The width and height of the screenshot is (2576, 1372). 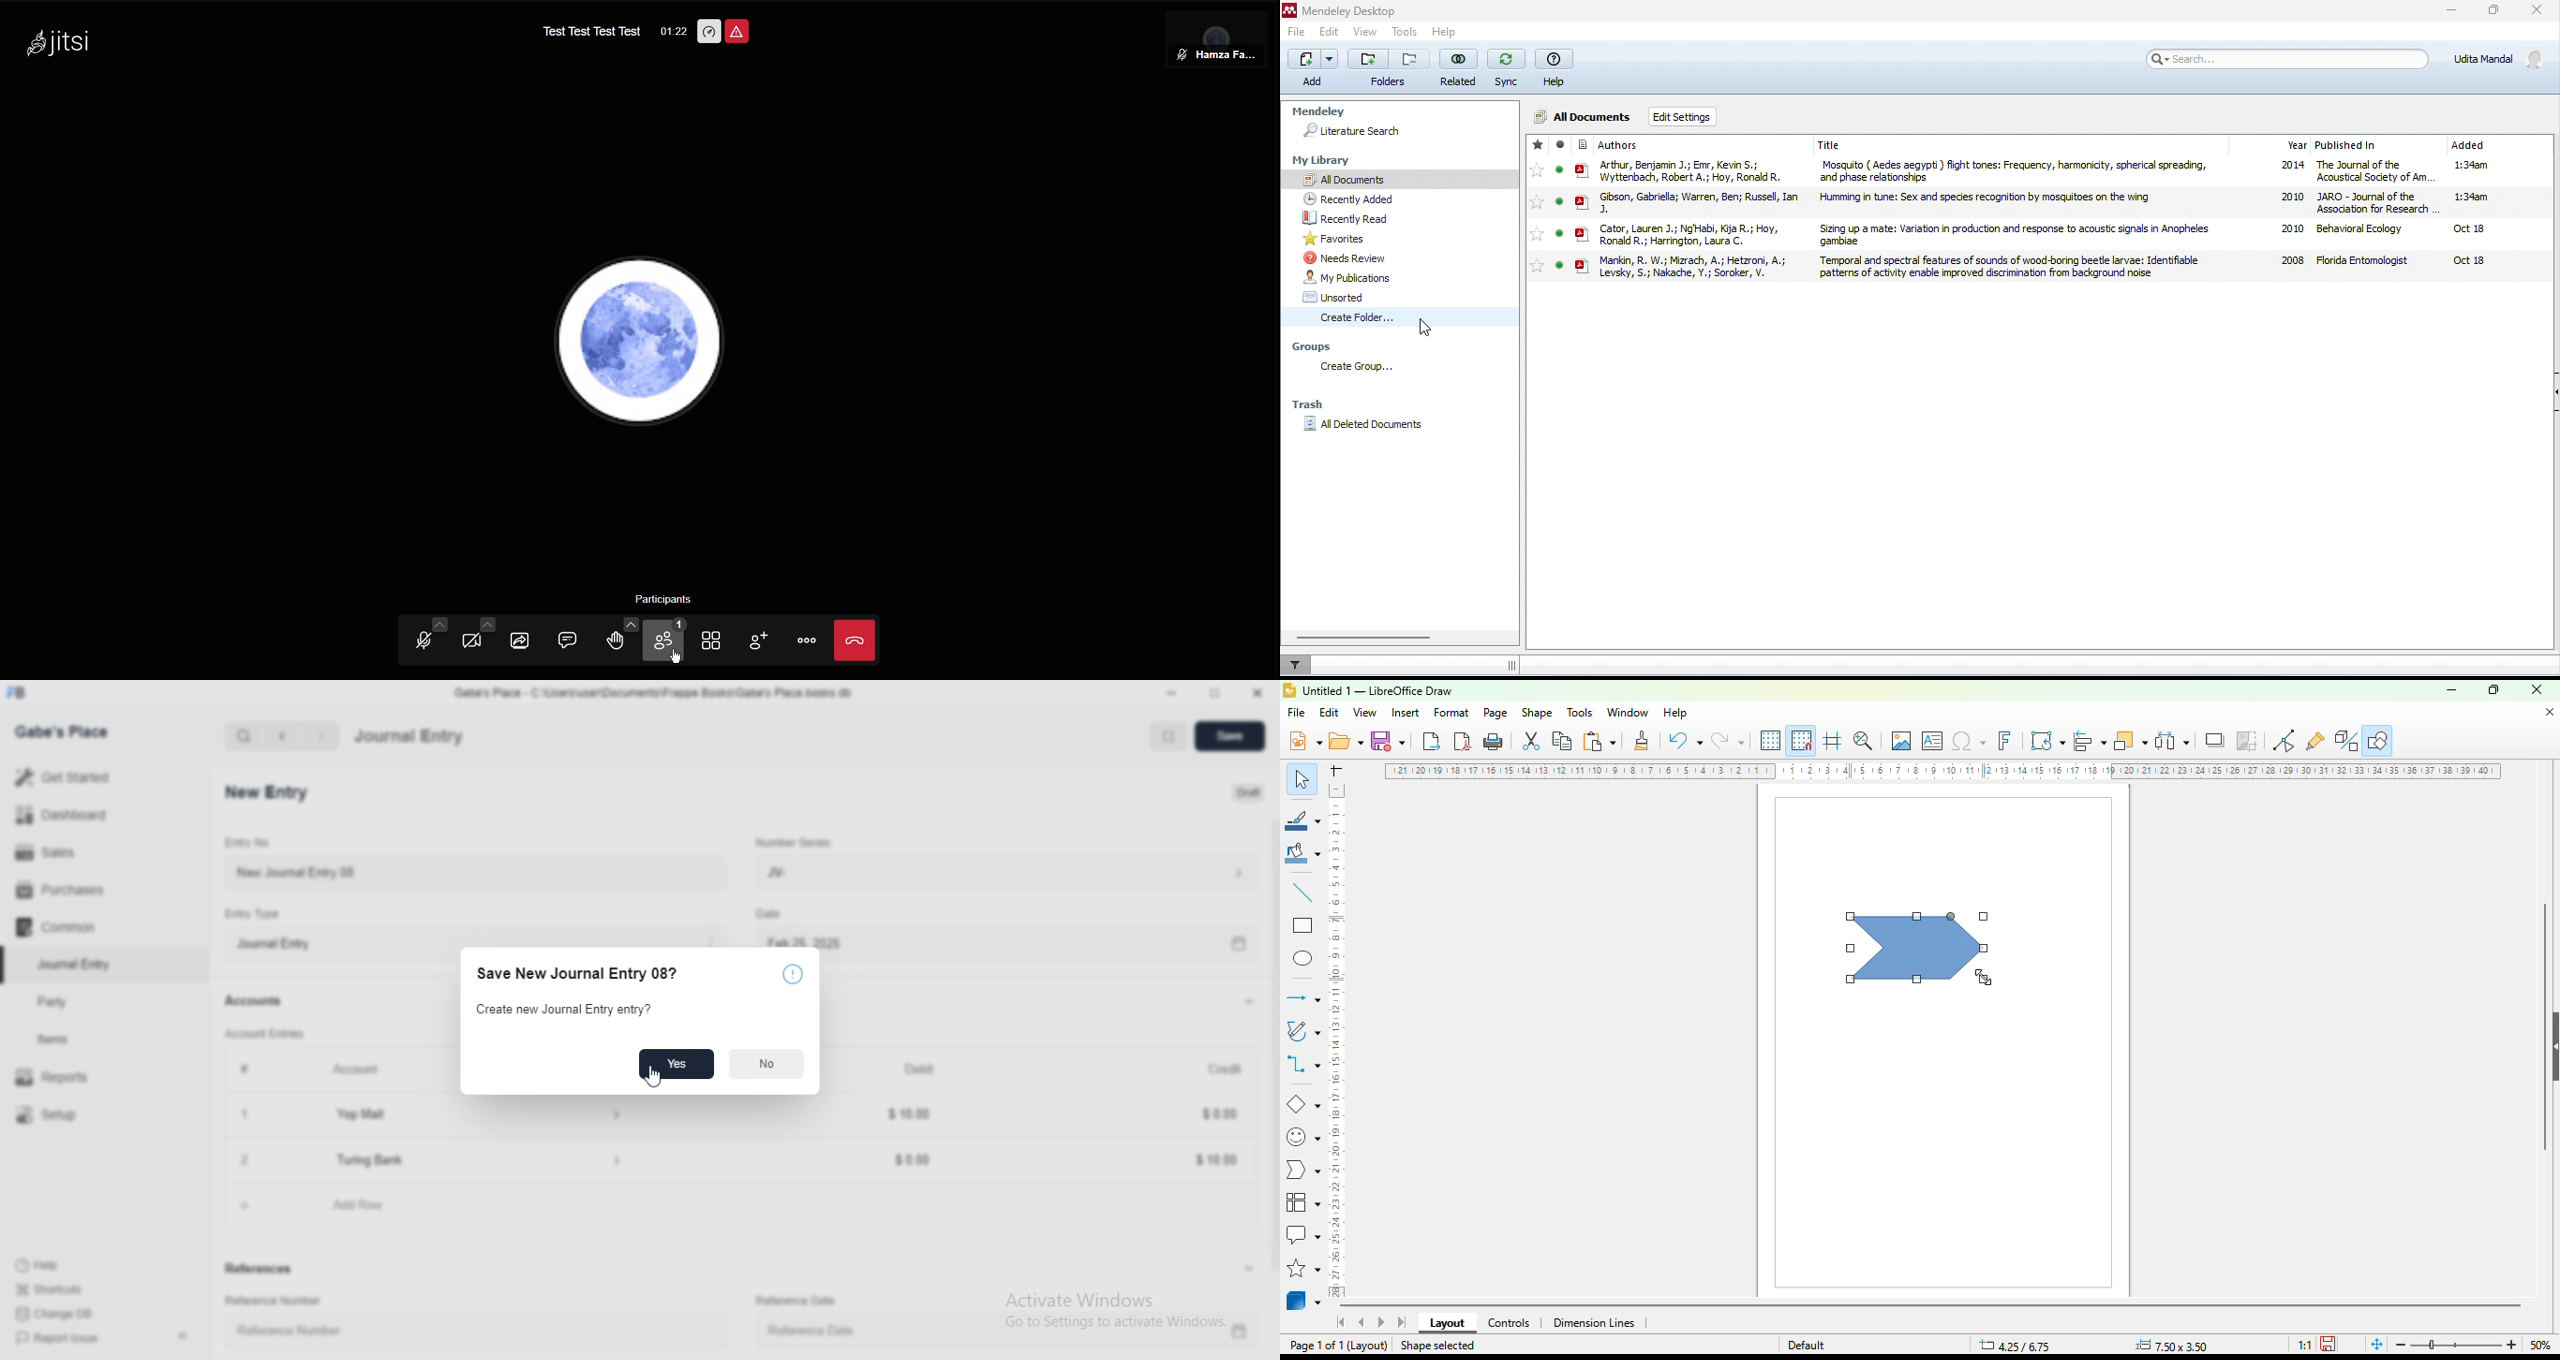 I want to click on toggle extrusion, so click(x=2346, y=741).